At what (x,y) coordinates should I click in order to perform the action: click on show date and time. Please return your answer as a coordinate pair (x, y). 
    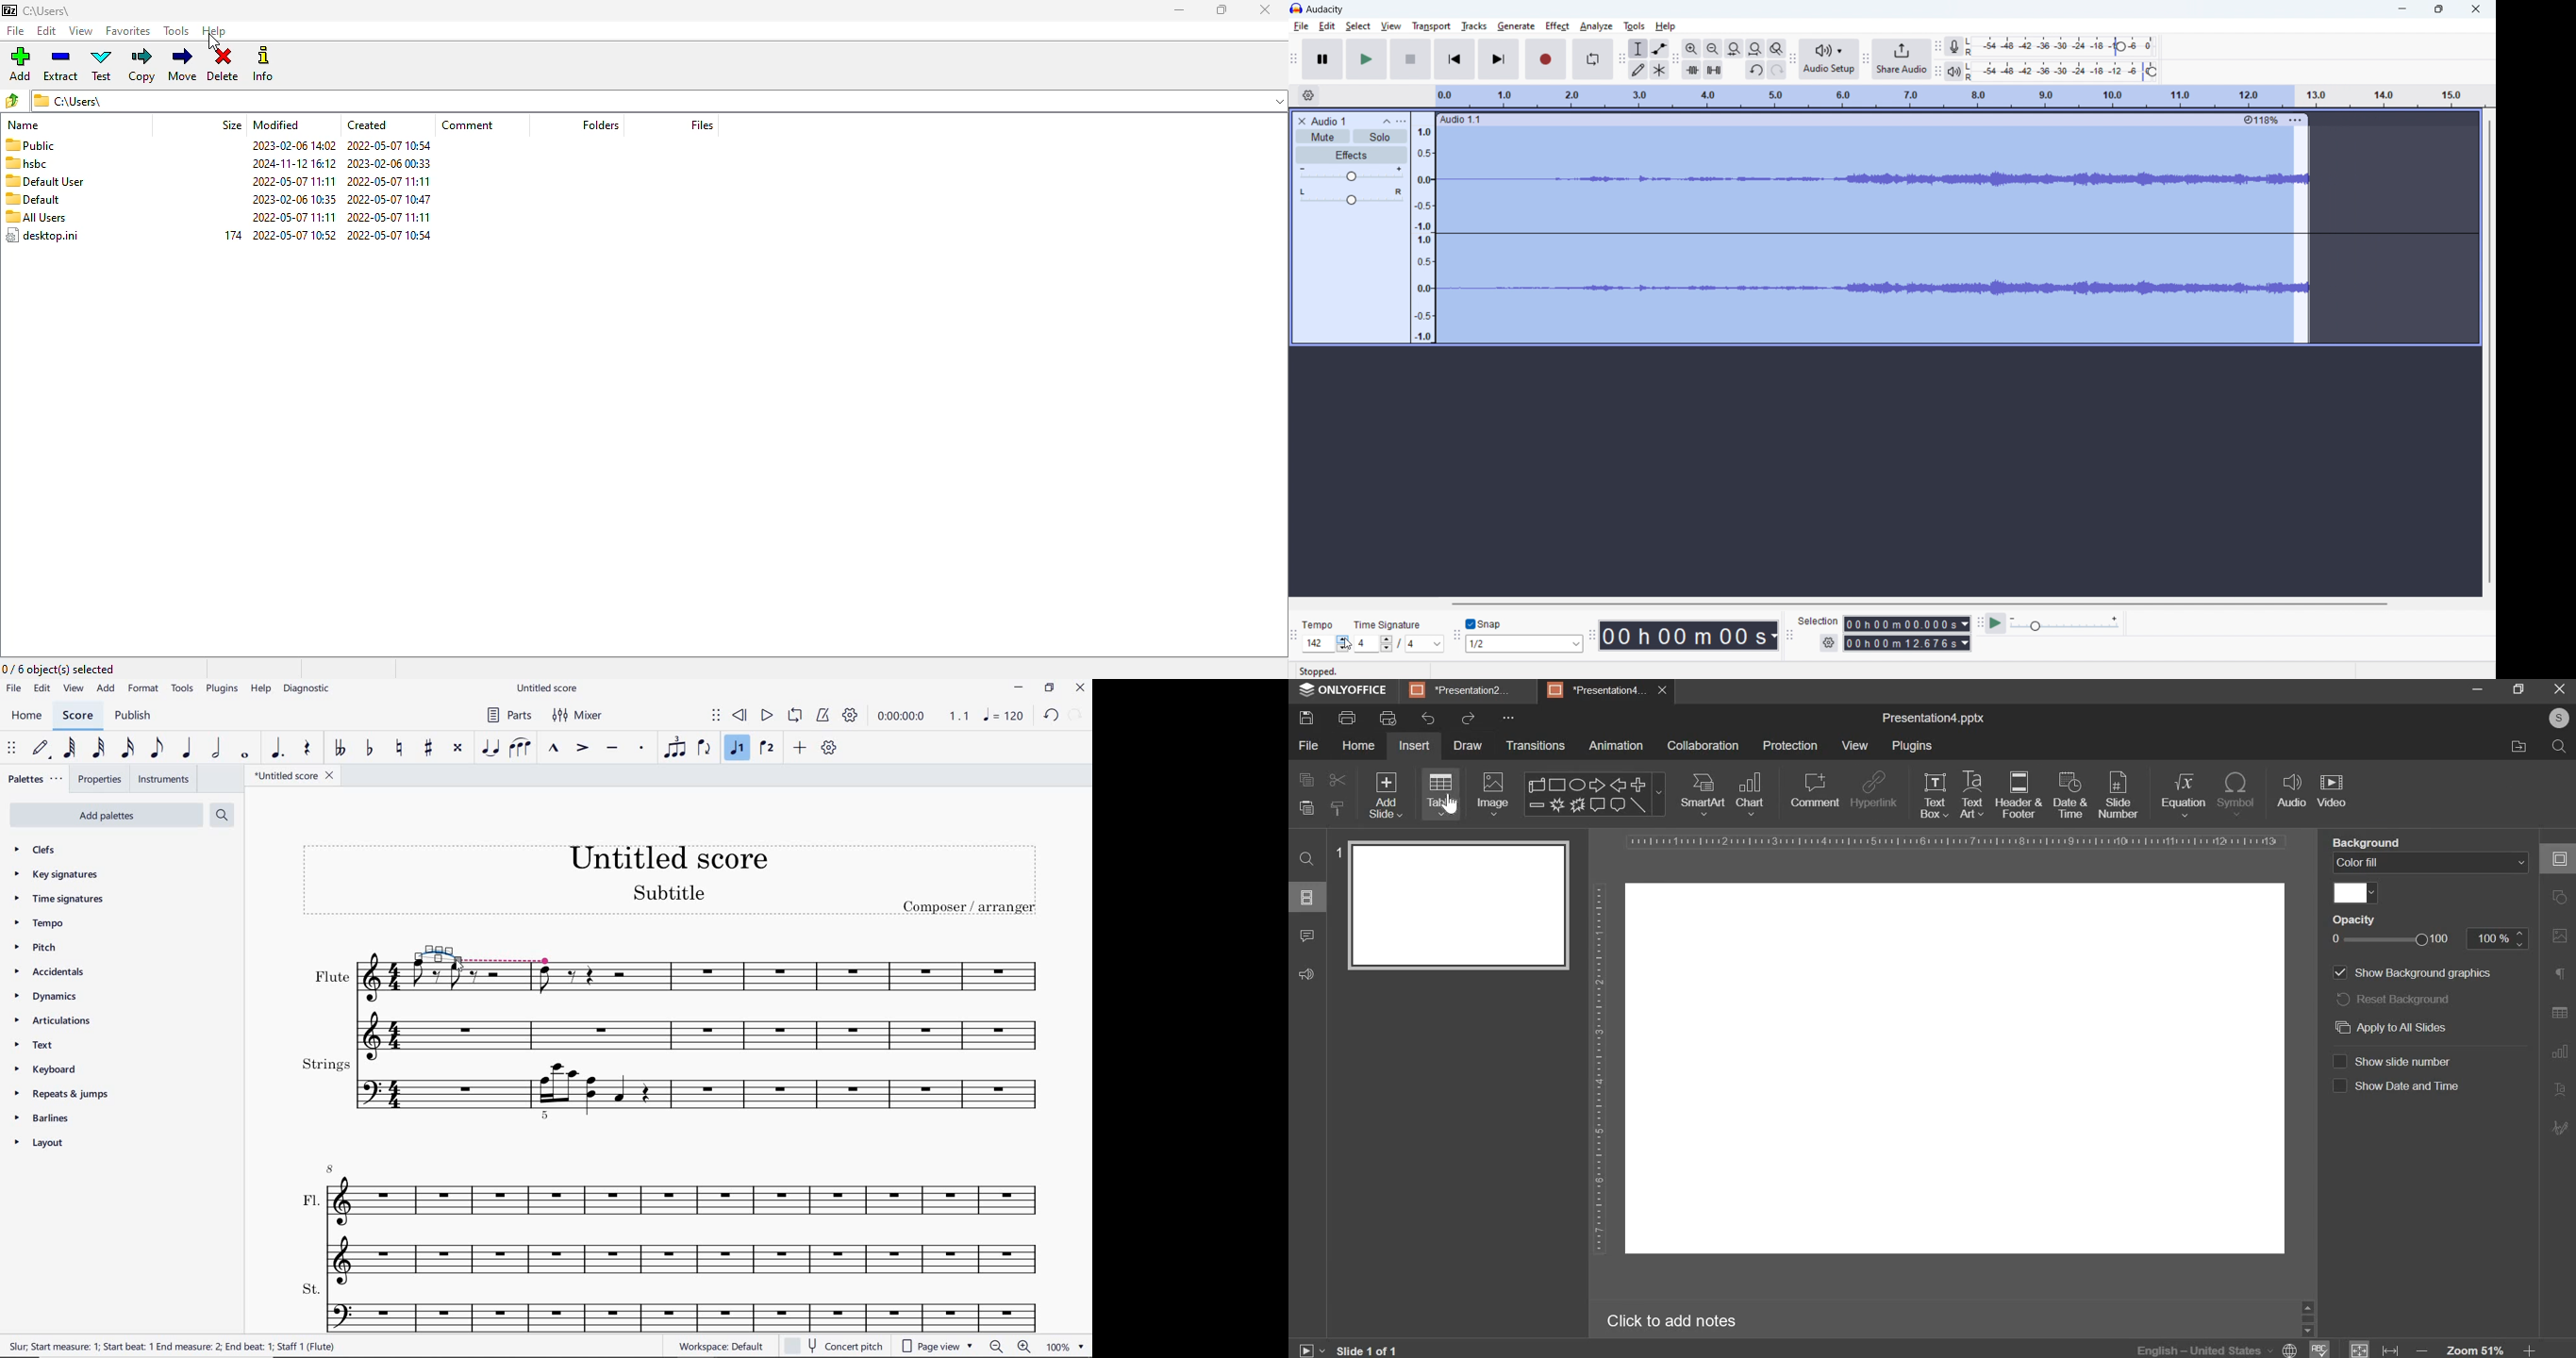
    Looking at the image, I should click on (2397, 1085).